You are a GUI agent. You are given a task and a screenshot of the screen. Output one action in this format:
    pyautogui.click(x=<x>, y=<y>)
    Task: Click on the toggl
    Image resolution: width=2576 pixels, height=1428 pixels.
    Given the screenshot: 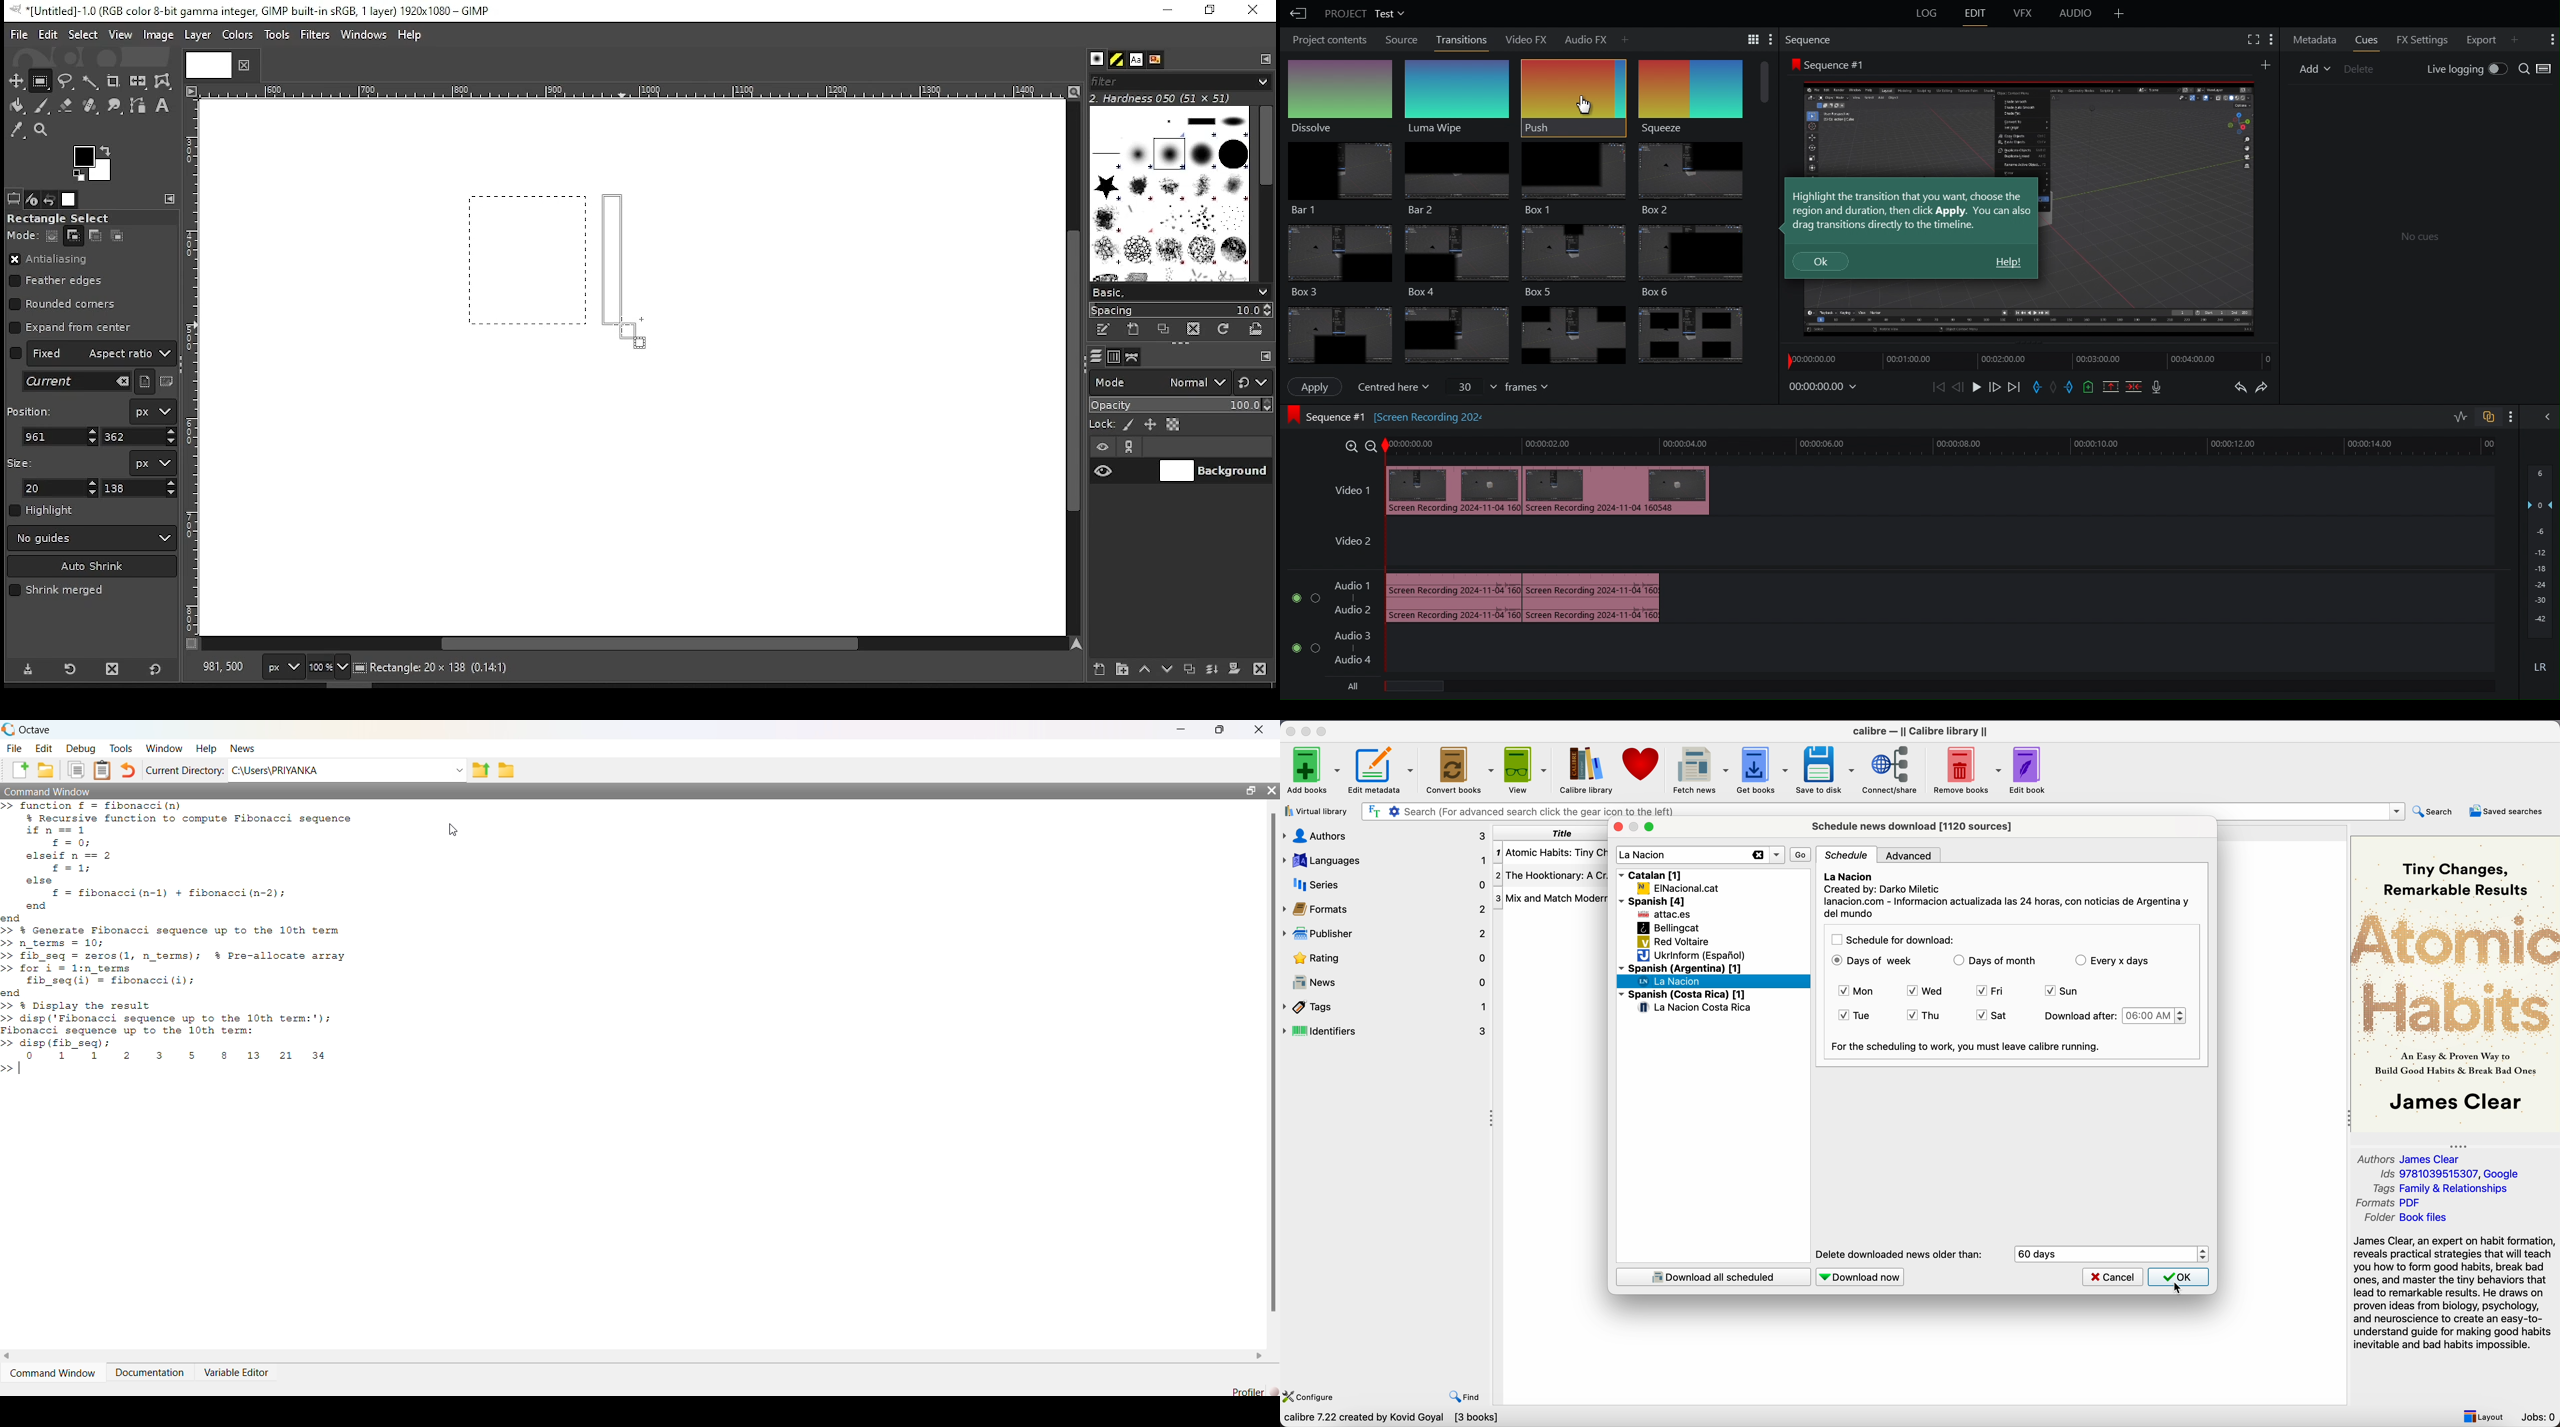 What is the action you would take?
    pyautogui.click(x=1315, y=601)
    